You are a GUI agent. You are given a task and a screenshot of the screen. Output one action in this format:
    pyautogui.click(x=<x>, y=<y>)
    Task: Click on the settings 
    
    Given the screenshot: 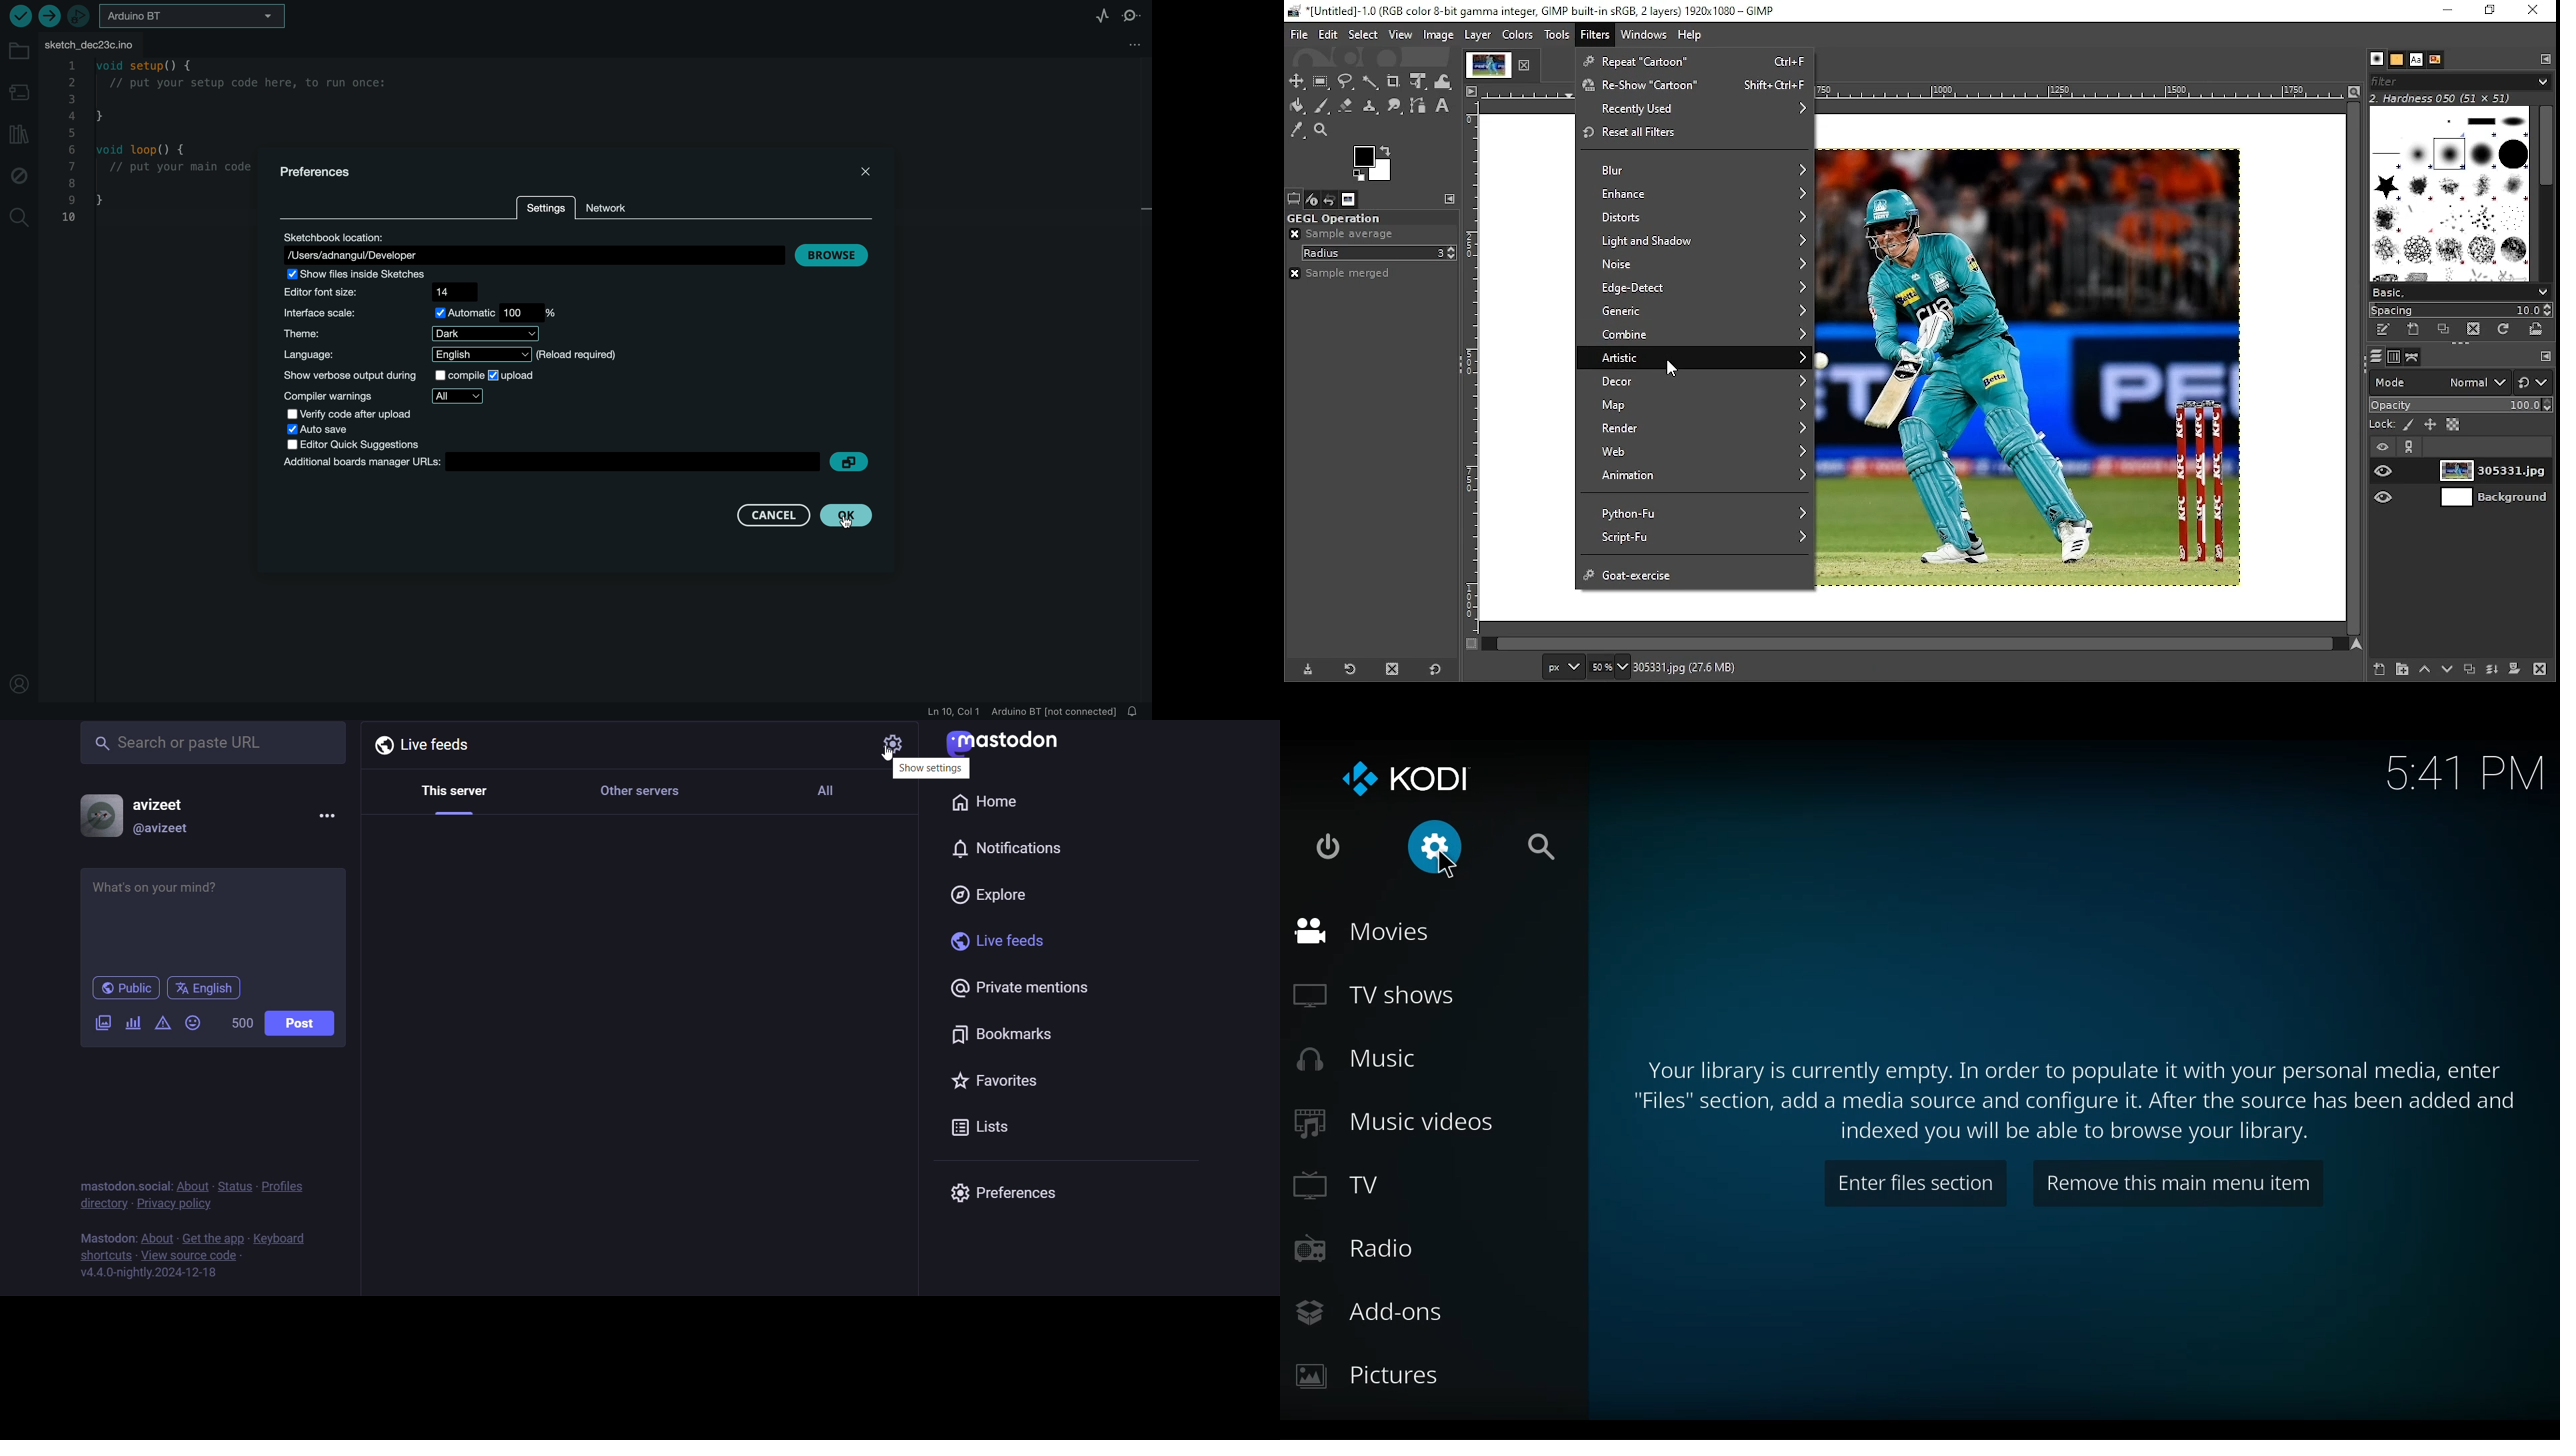 What is the action you would take?
    pyautogui.click(x=1439, y=847)
    